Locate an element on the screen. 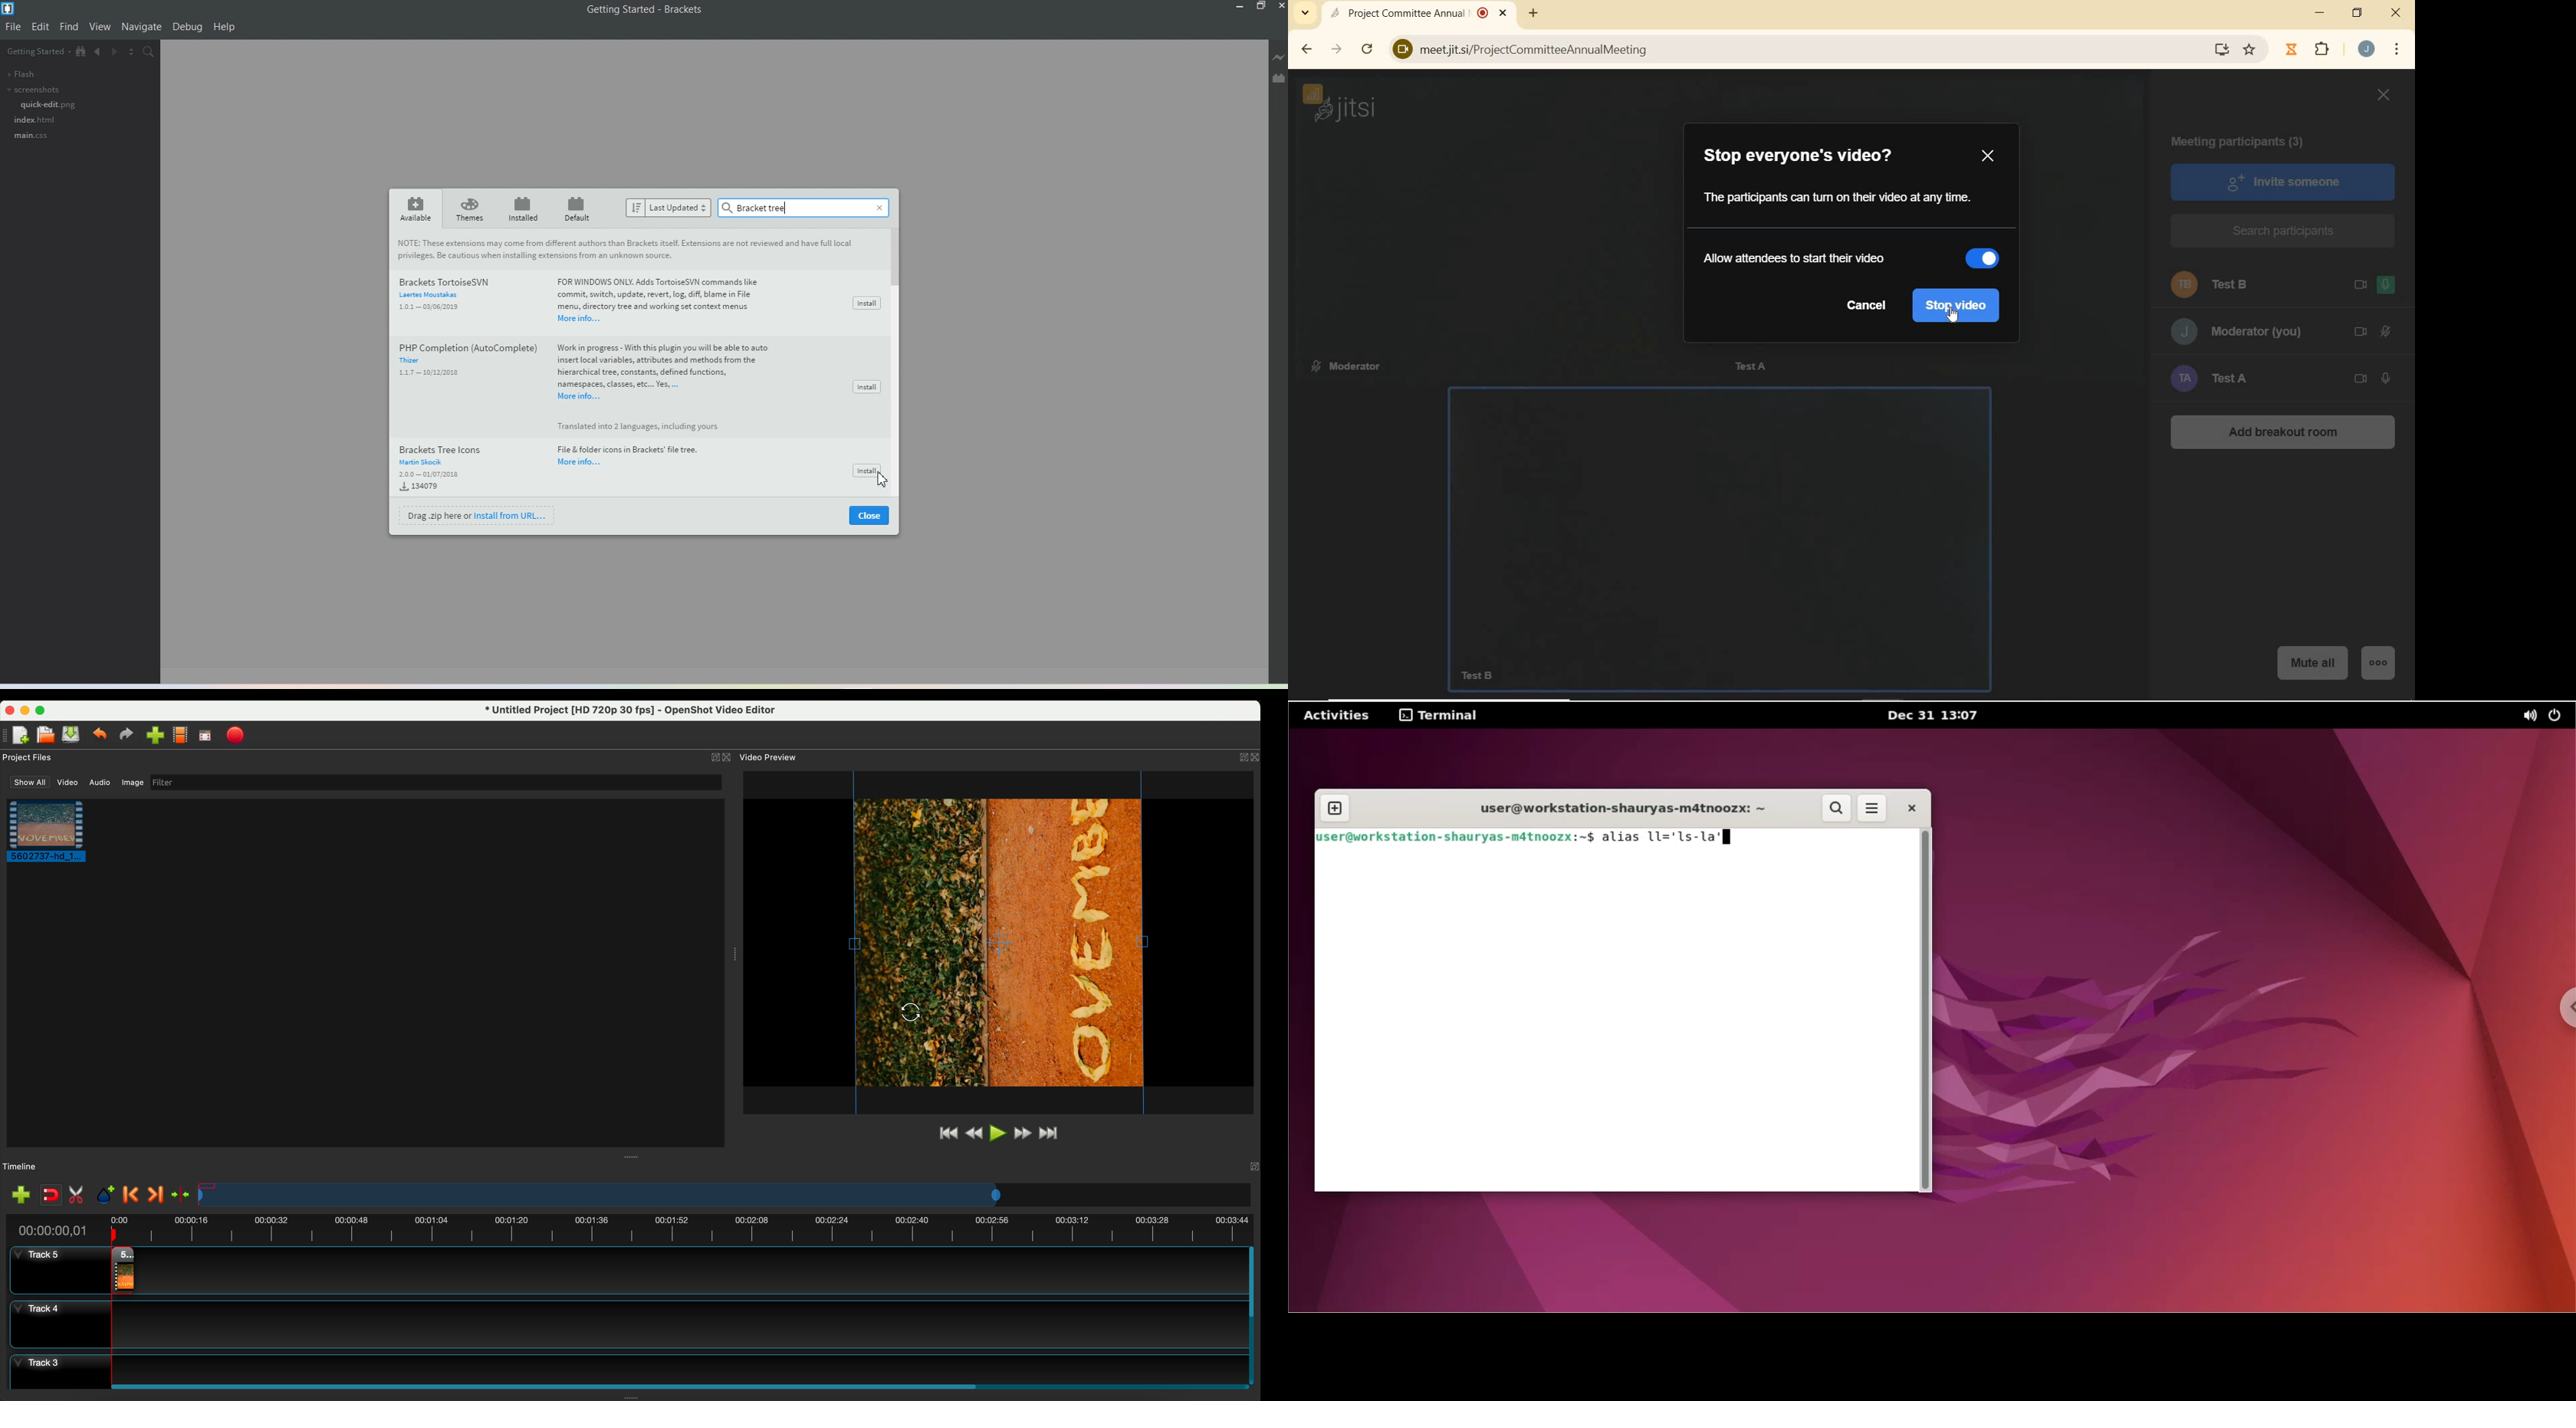 The width and height of the screenshot is (2576, 1428). more options is located at coordinates (1870, 809).